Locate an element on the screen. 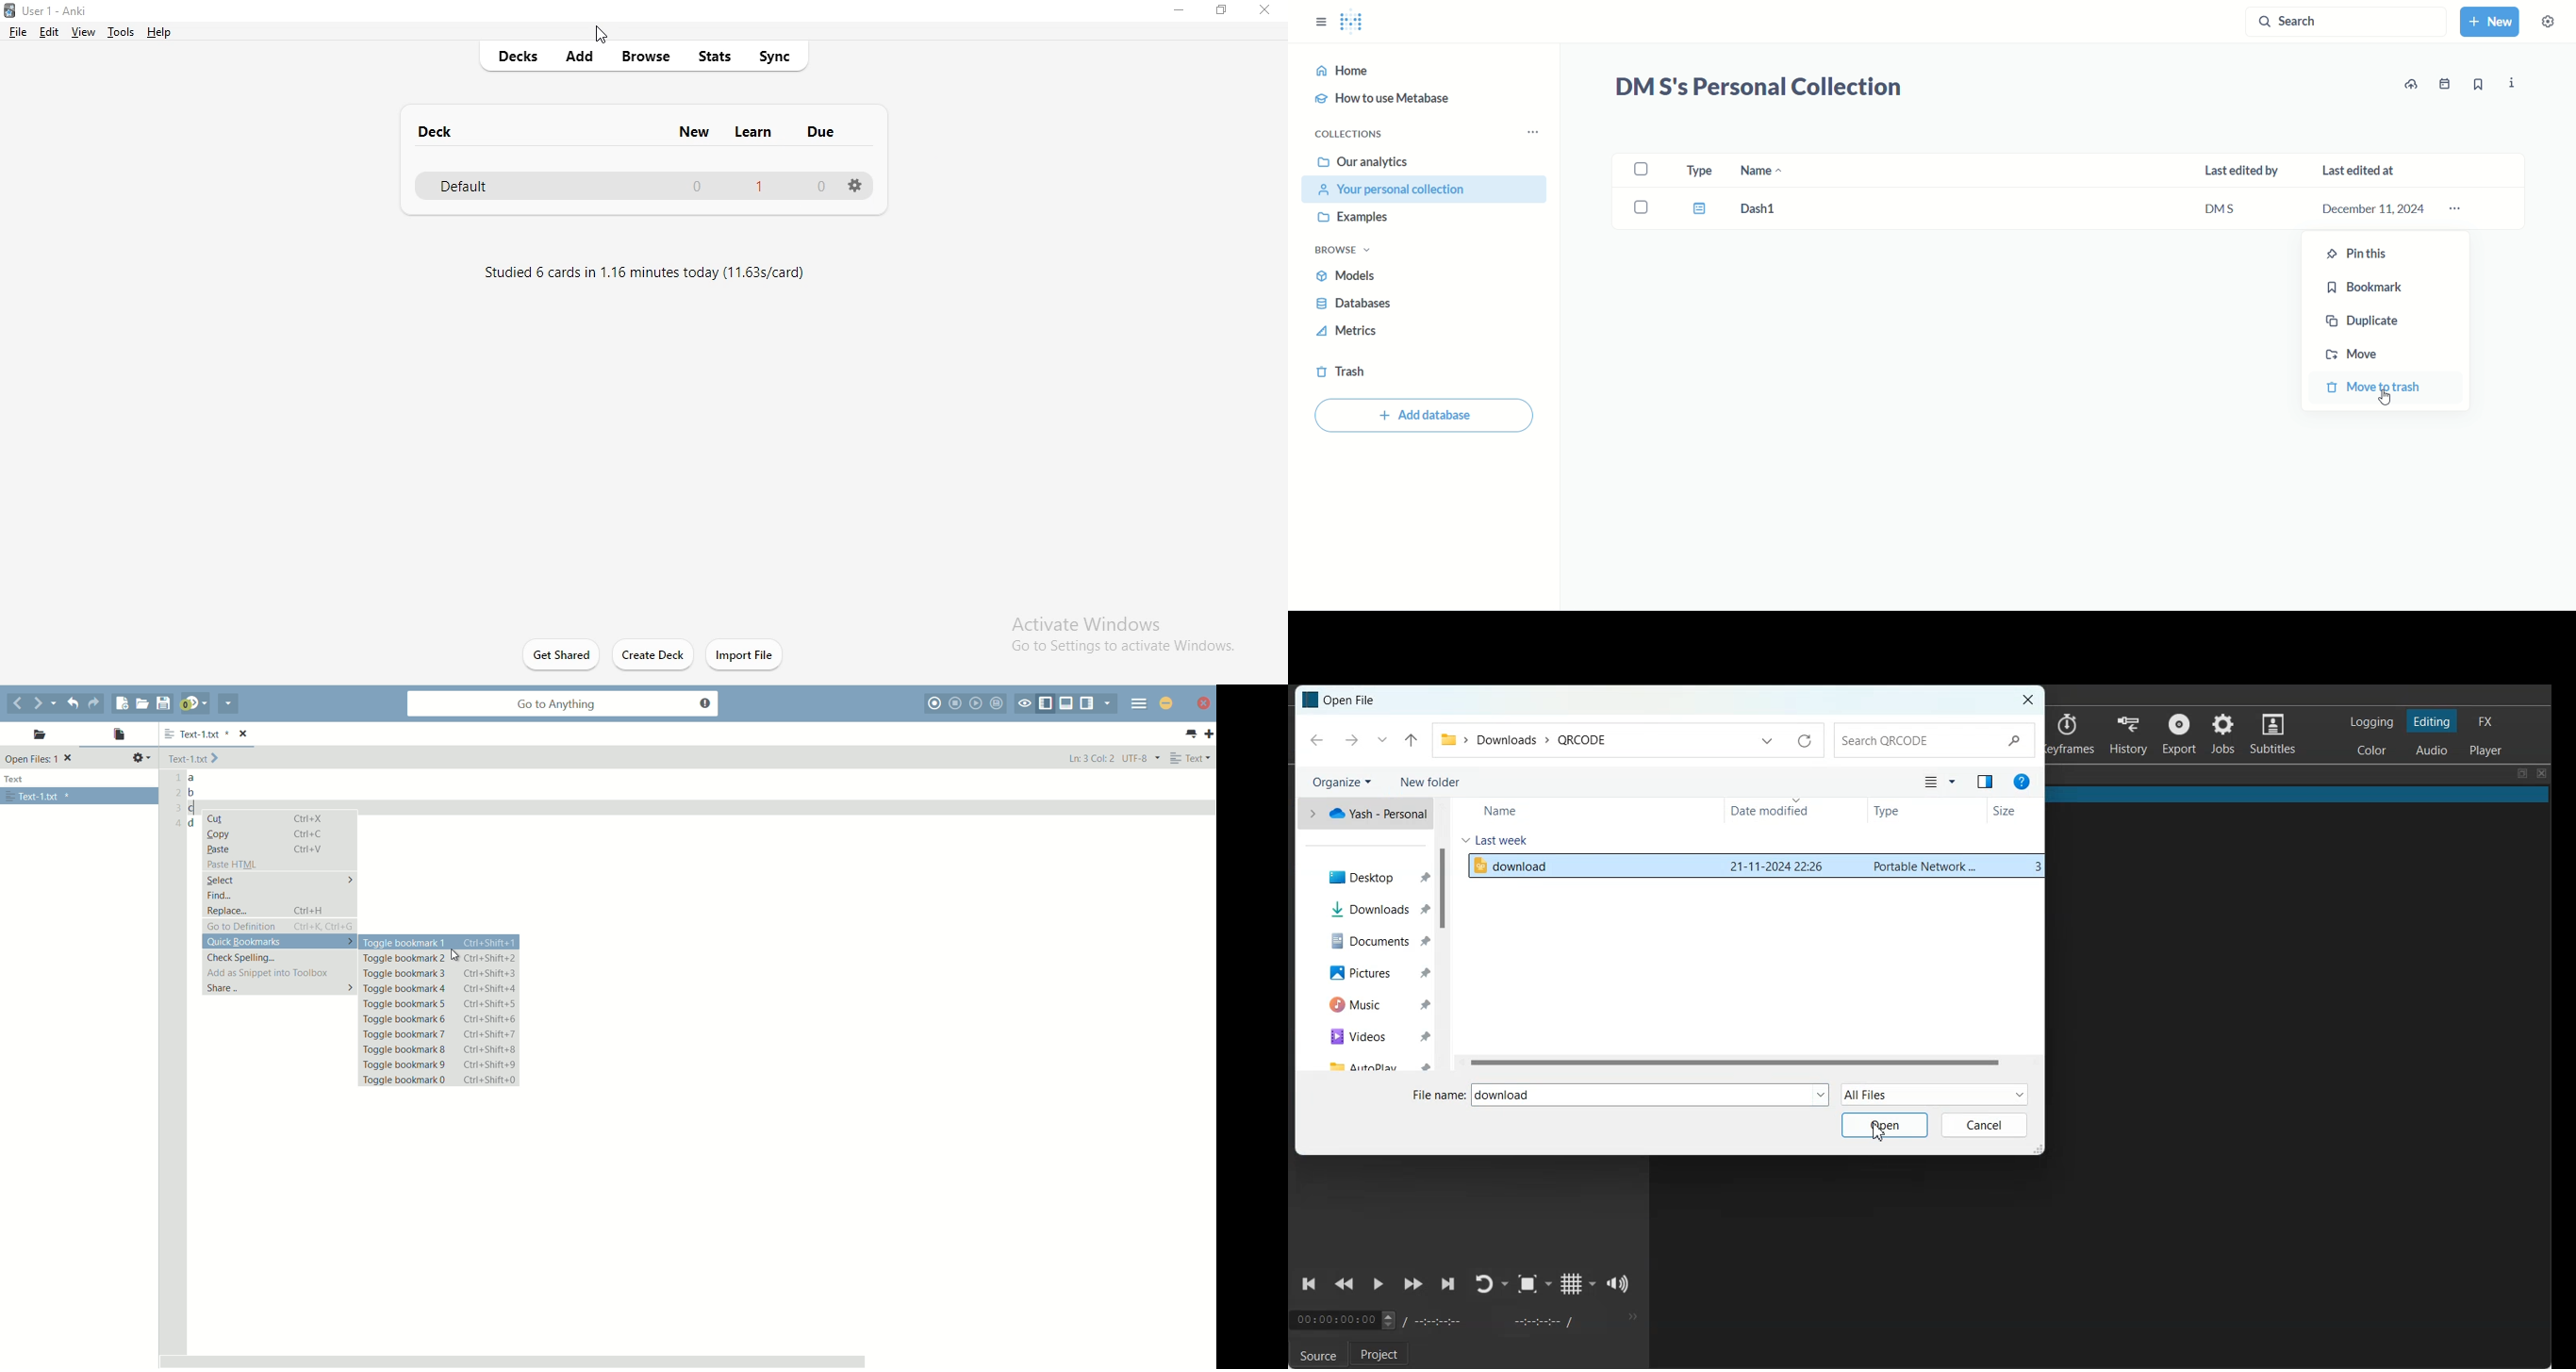 Image resolution: width=2576 pixels, height=1372 pixels. decks is located at coordinates (523, 58).